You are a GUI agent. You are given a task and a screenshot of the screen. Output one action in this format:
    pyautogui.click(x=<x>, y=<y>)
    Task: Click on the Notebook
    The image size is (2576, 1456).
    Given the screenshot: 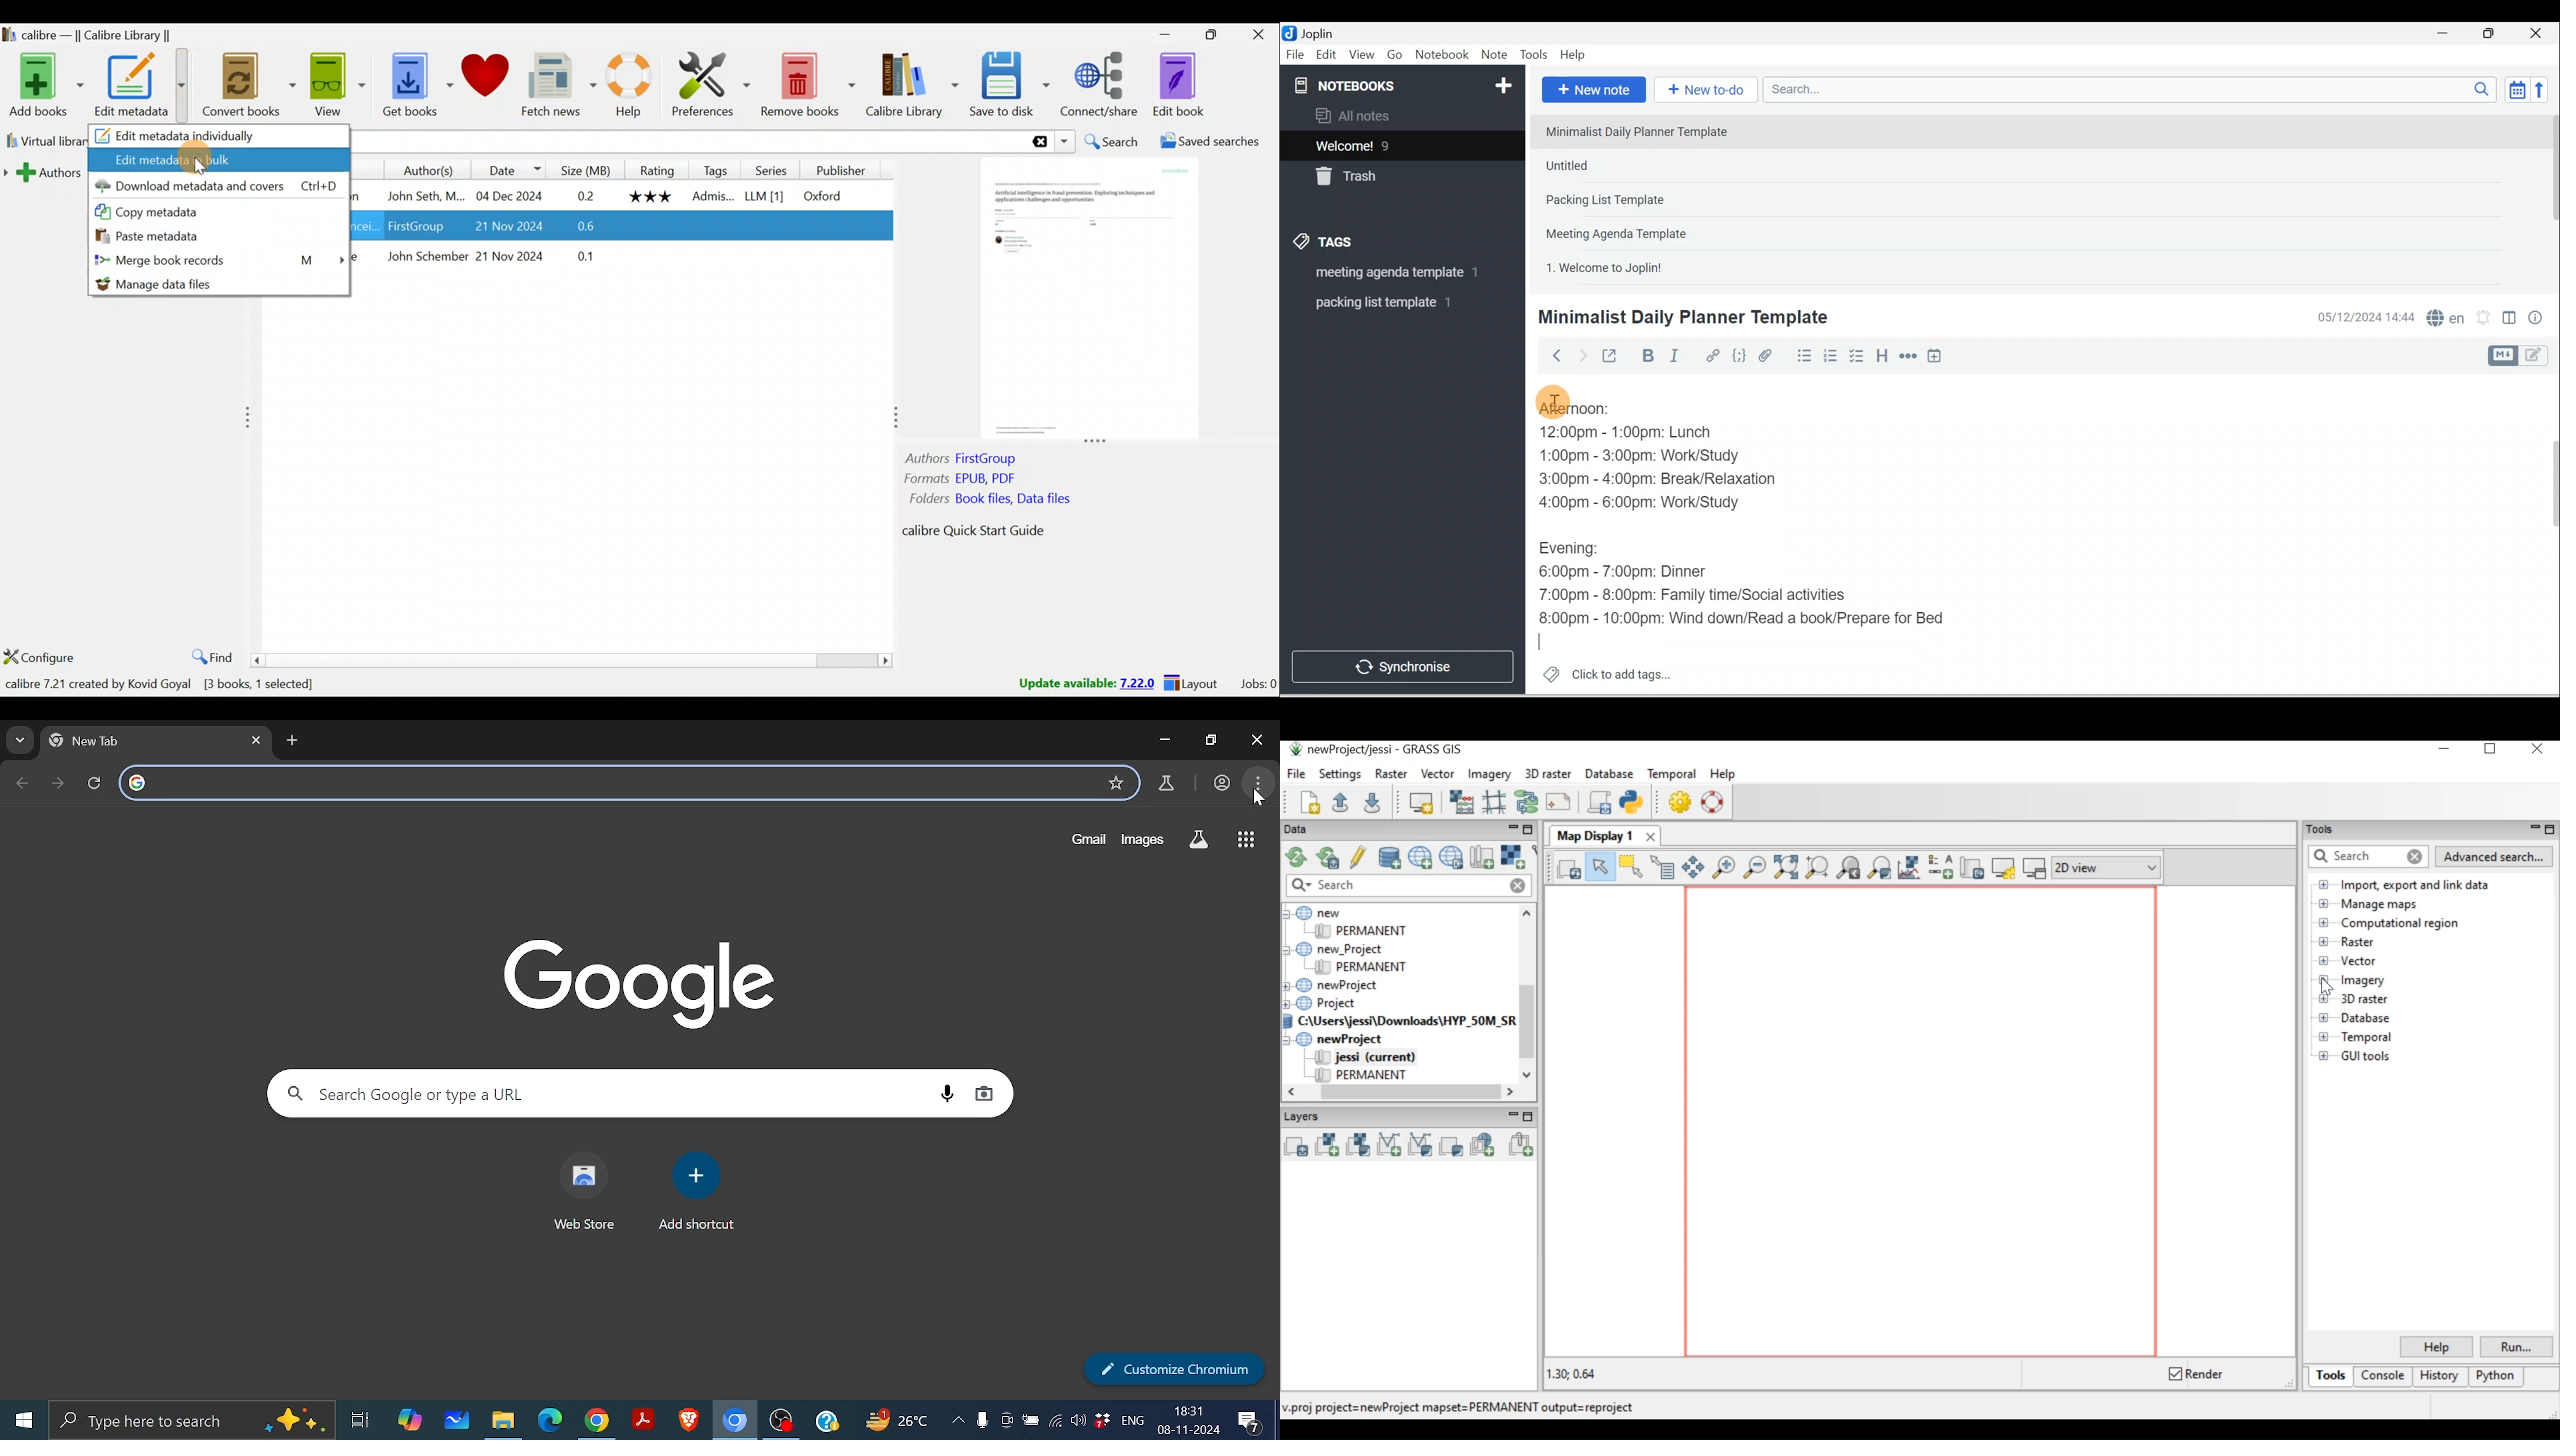 What is the action you would take?
    pyautogui.click(x=1441, y=55)
    